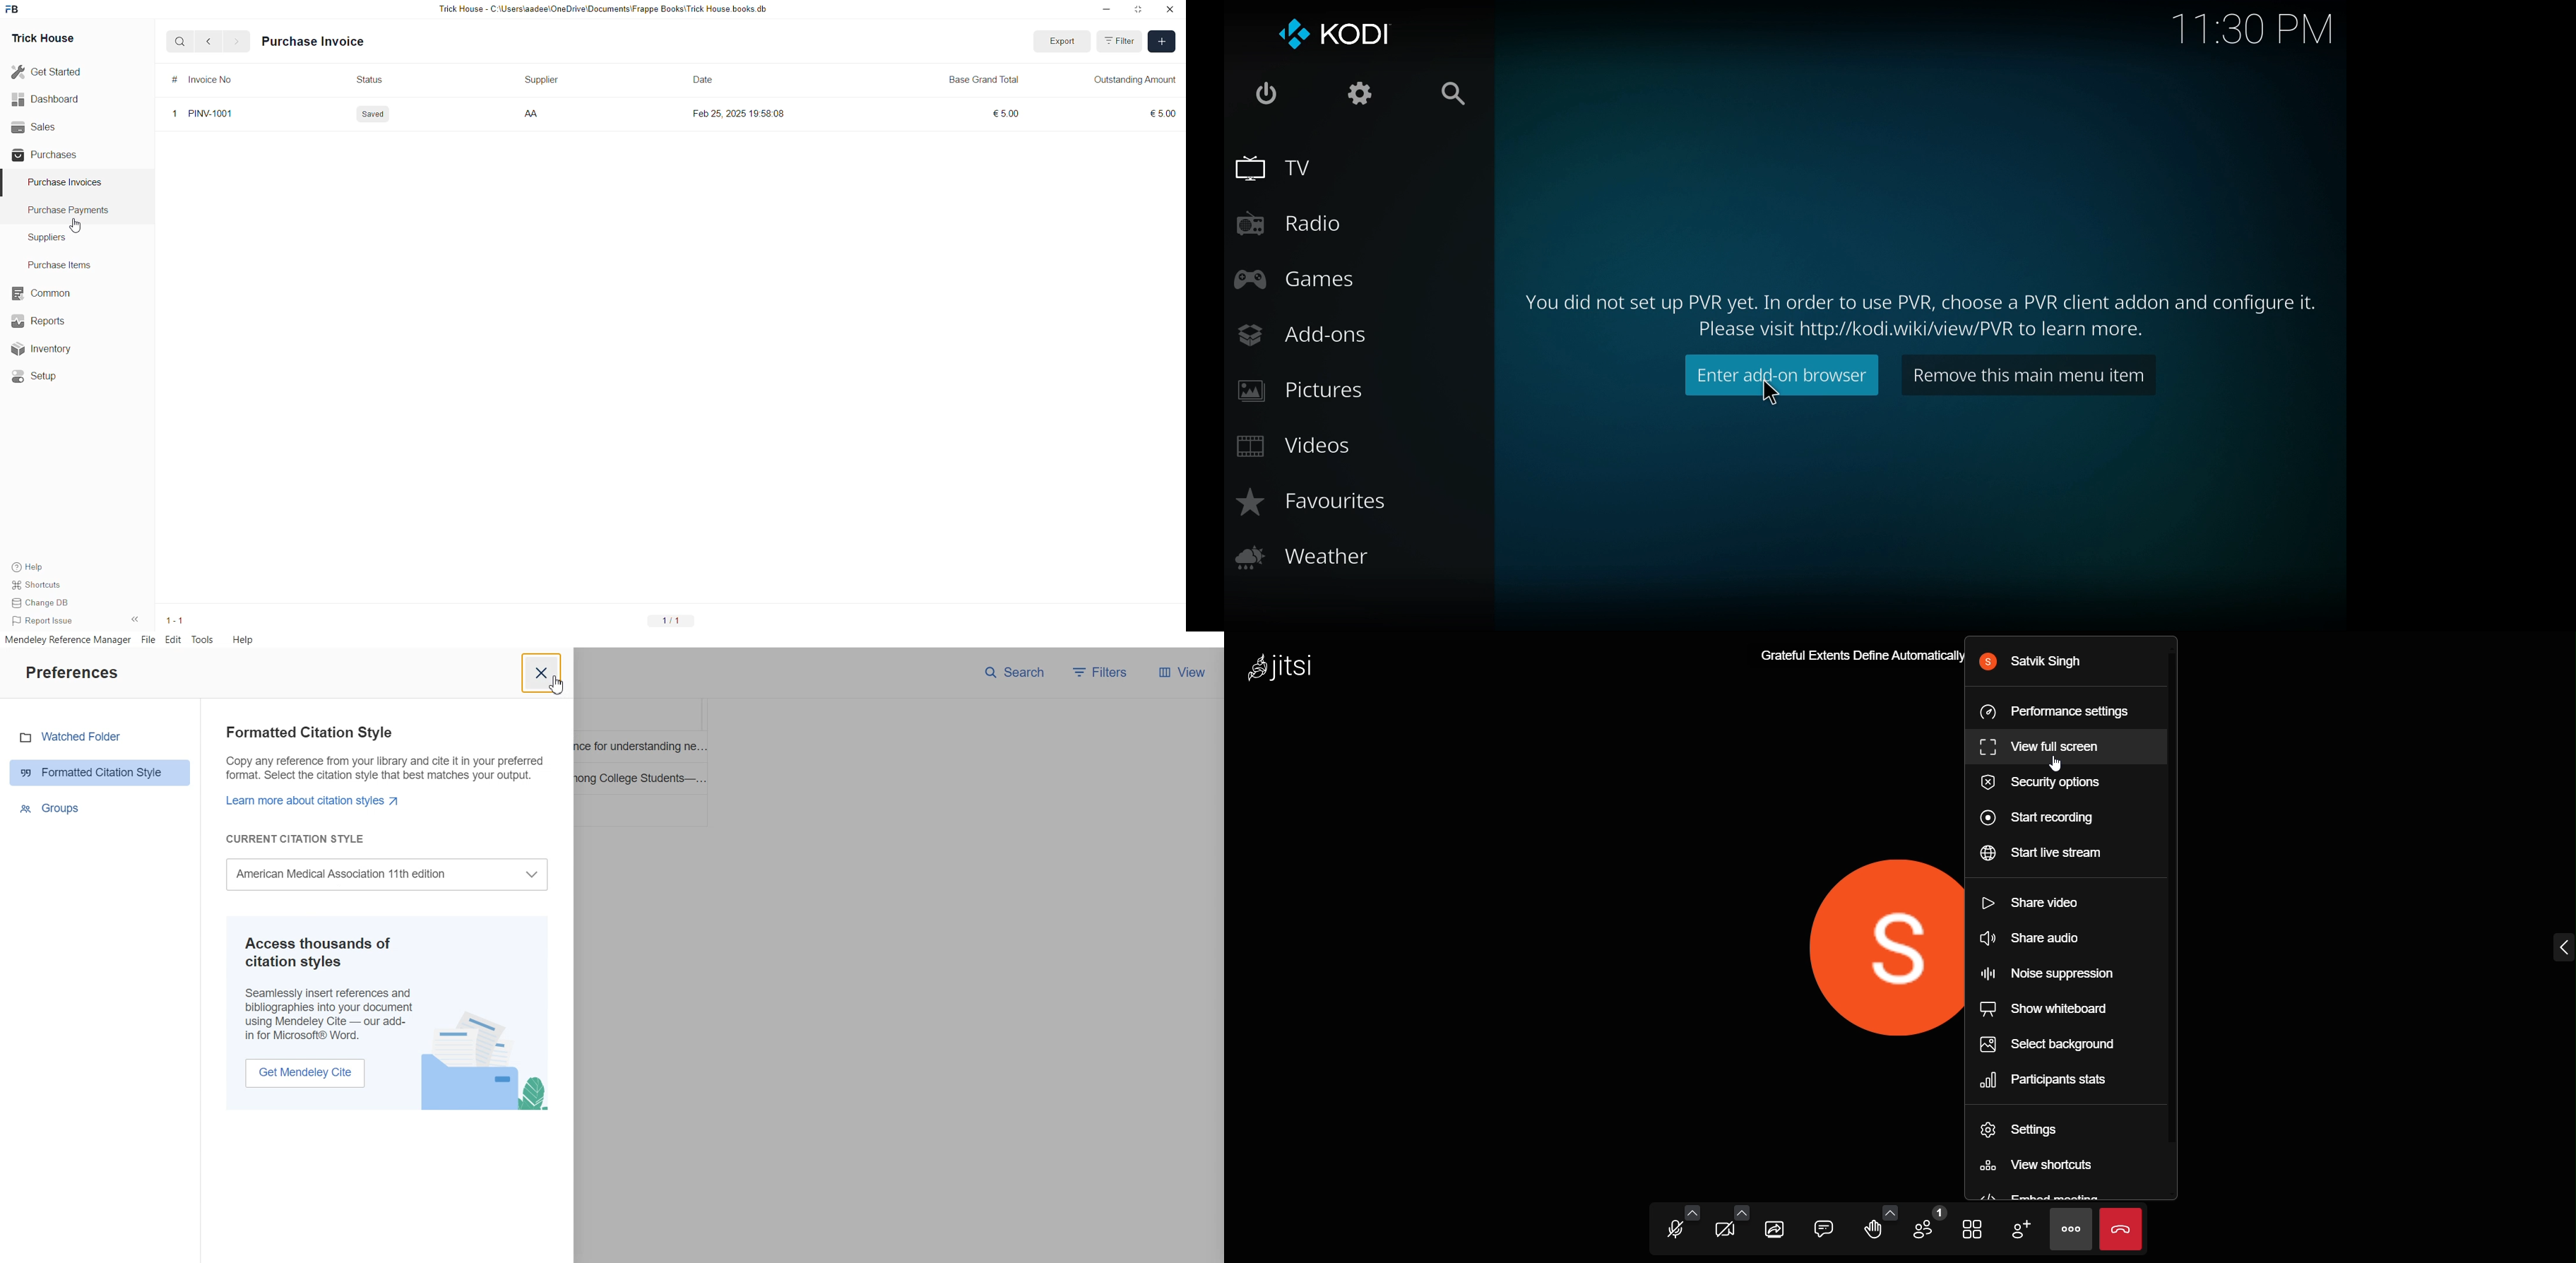 This screenshot has width=2576, height=1288. Describe the element at coordinates (173, 620) in the screenshot. I see `1-1` at that location.